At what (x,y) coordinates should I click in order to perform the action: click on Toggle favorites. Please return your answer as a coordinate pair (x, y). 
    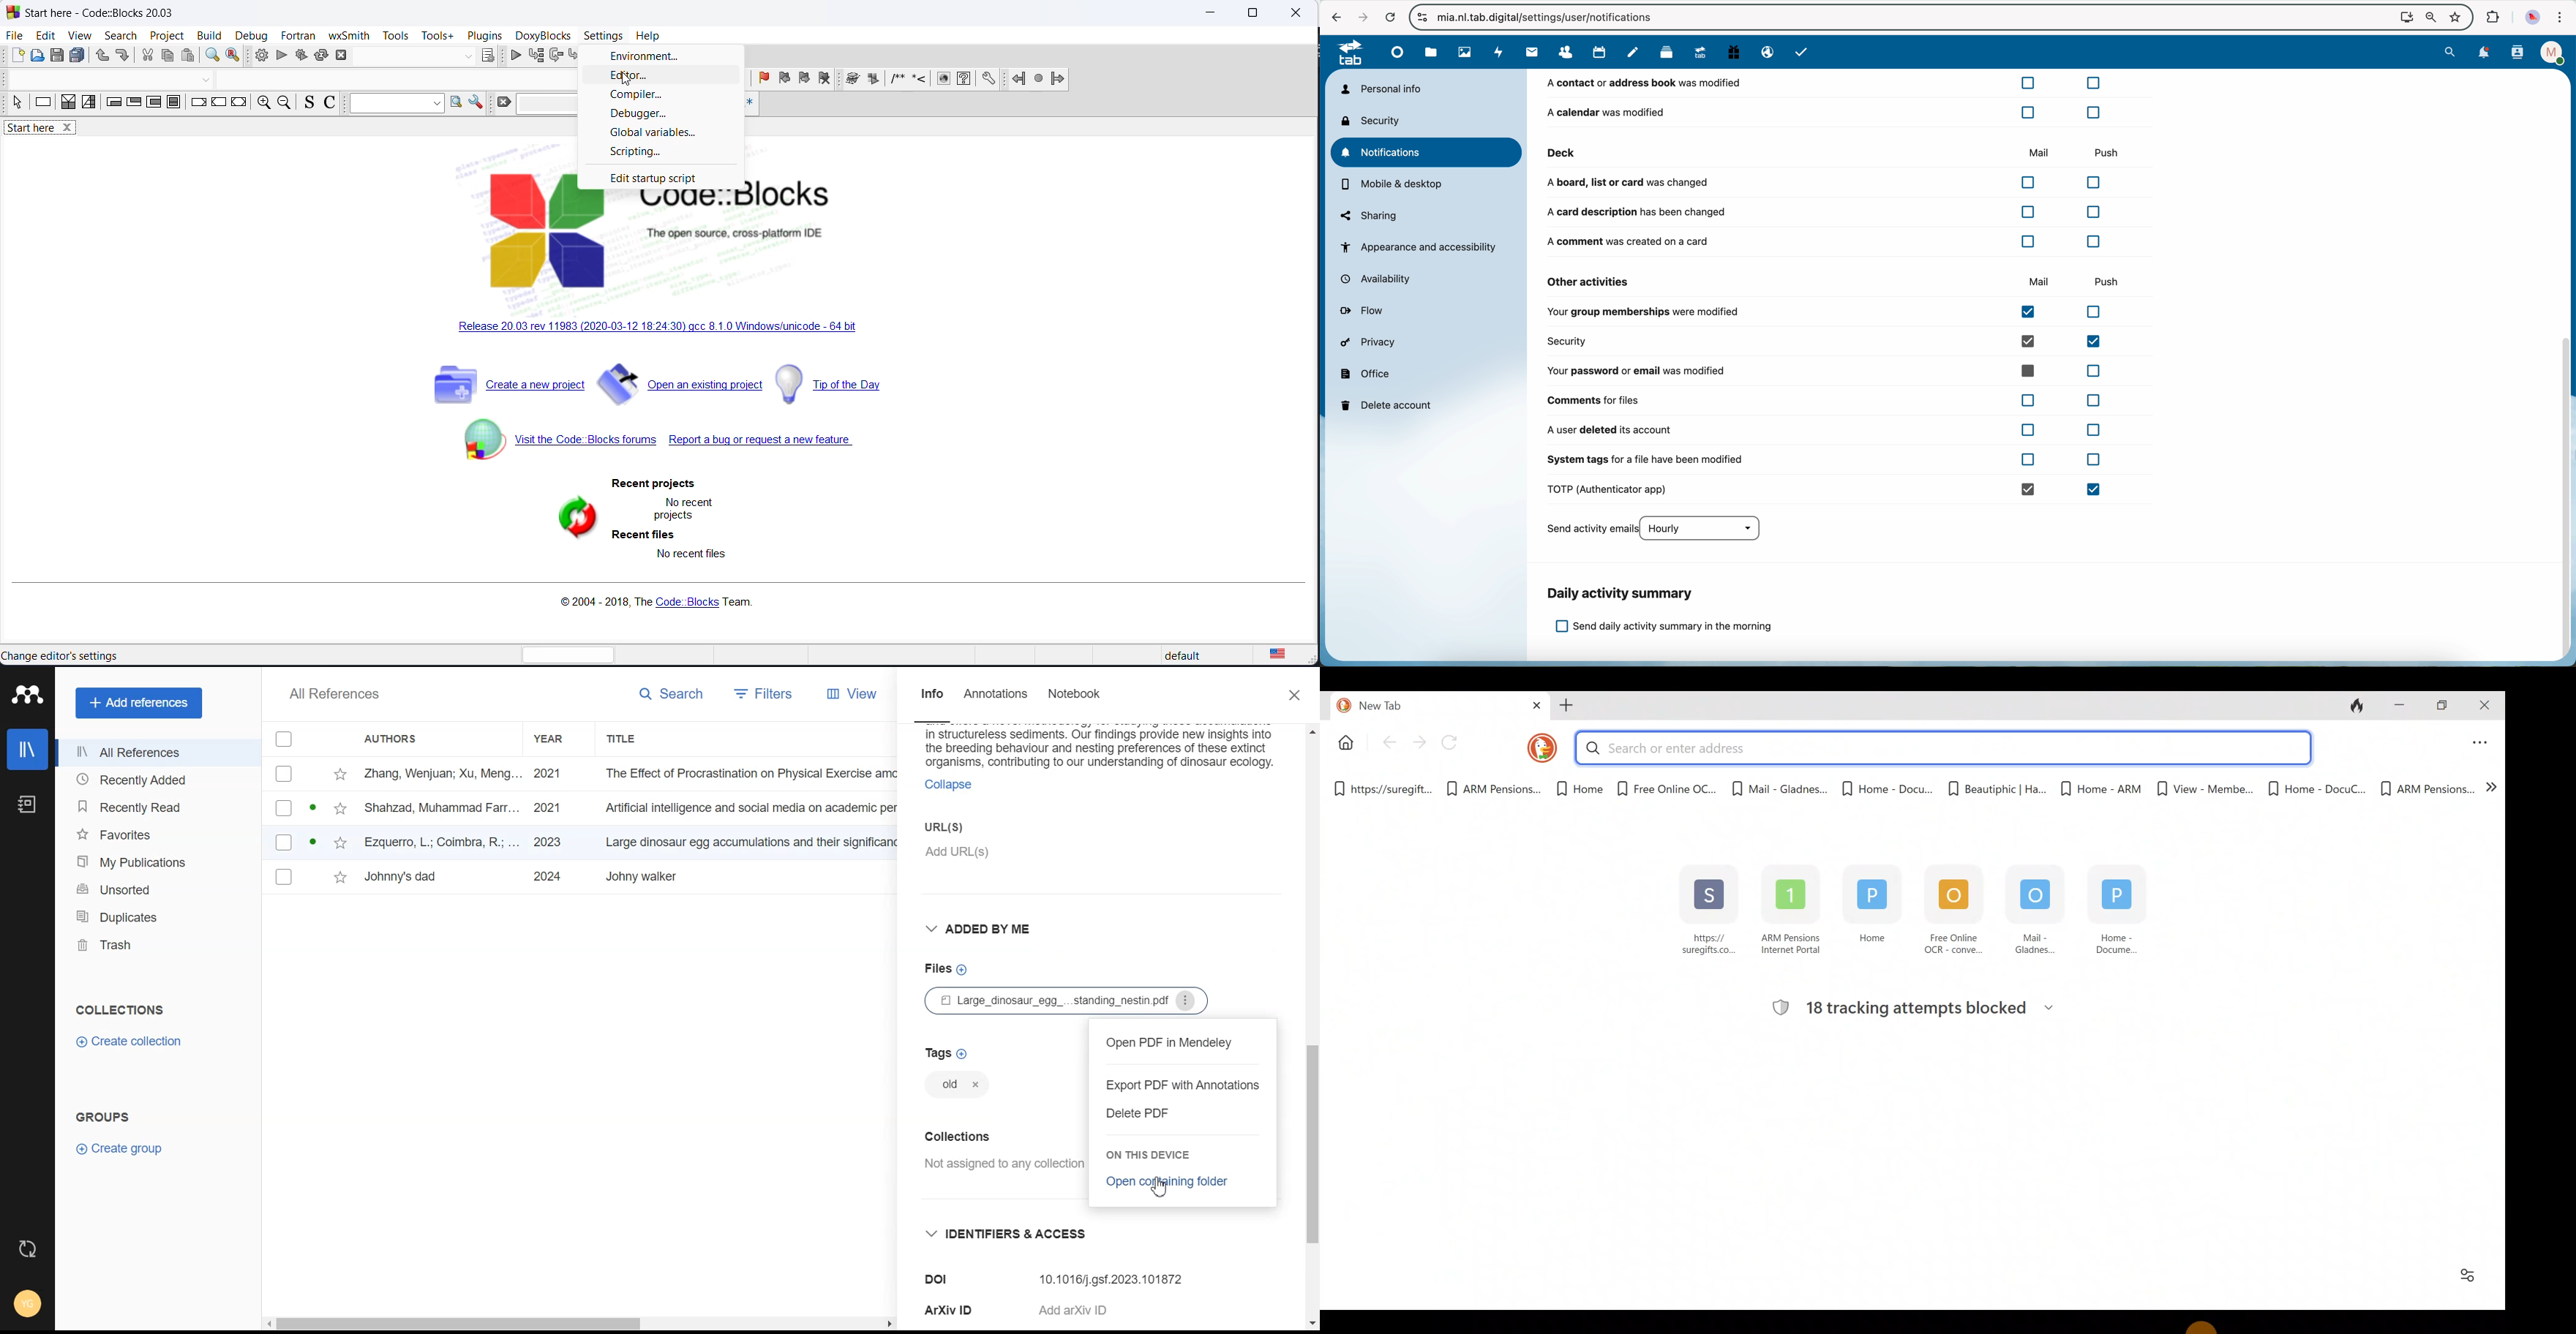
    Looking at the image, I should click on (340, 842).